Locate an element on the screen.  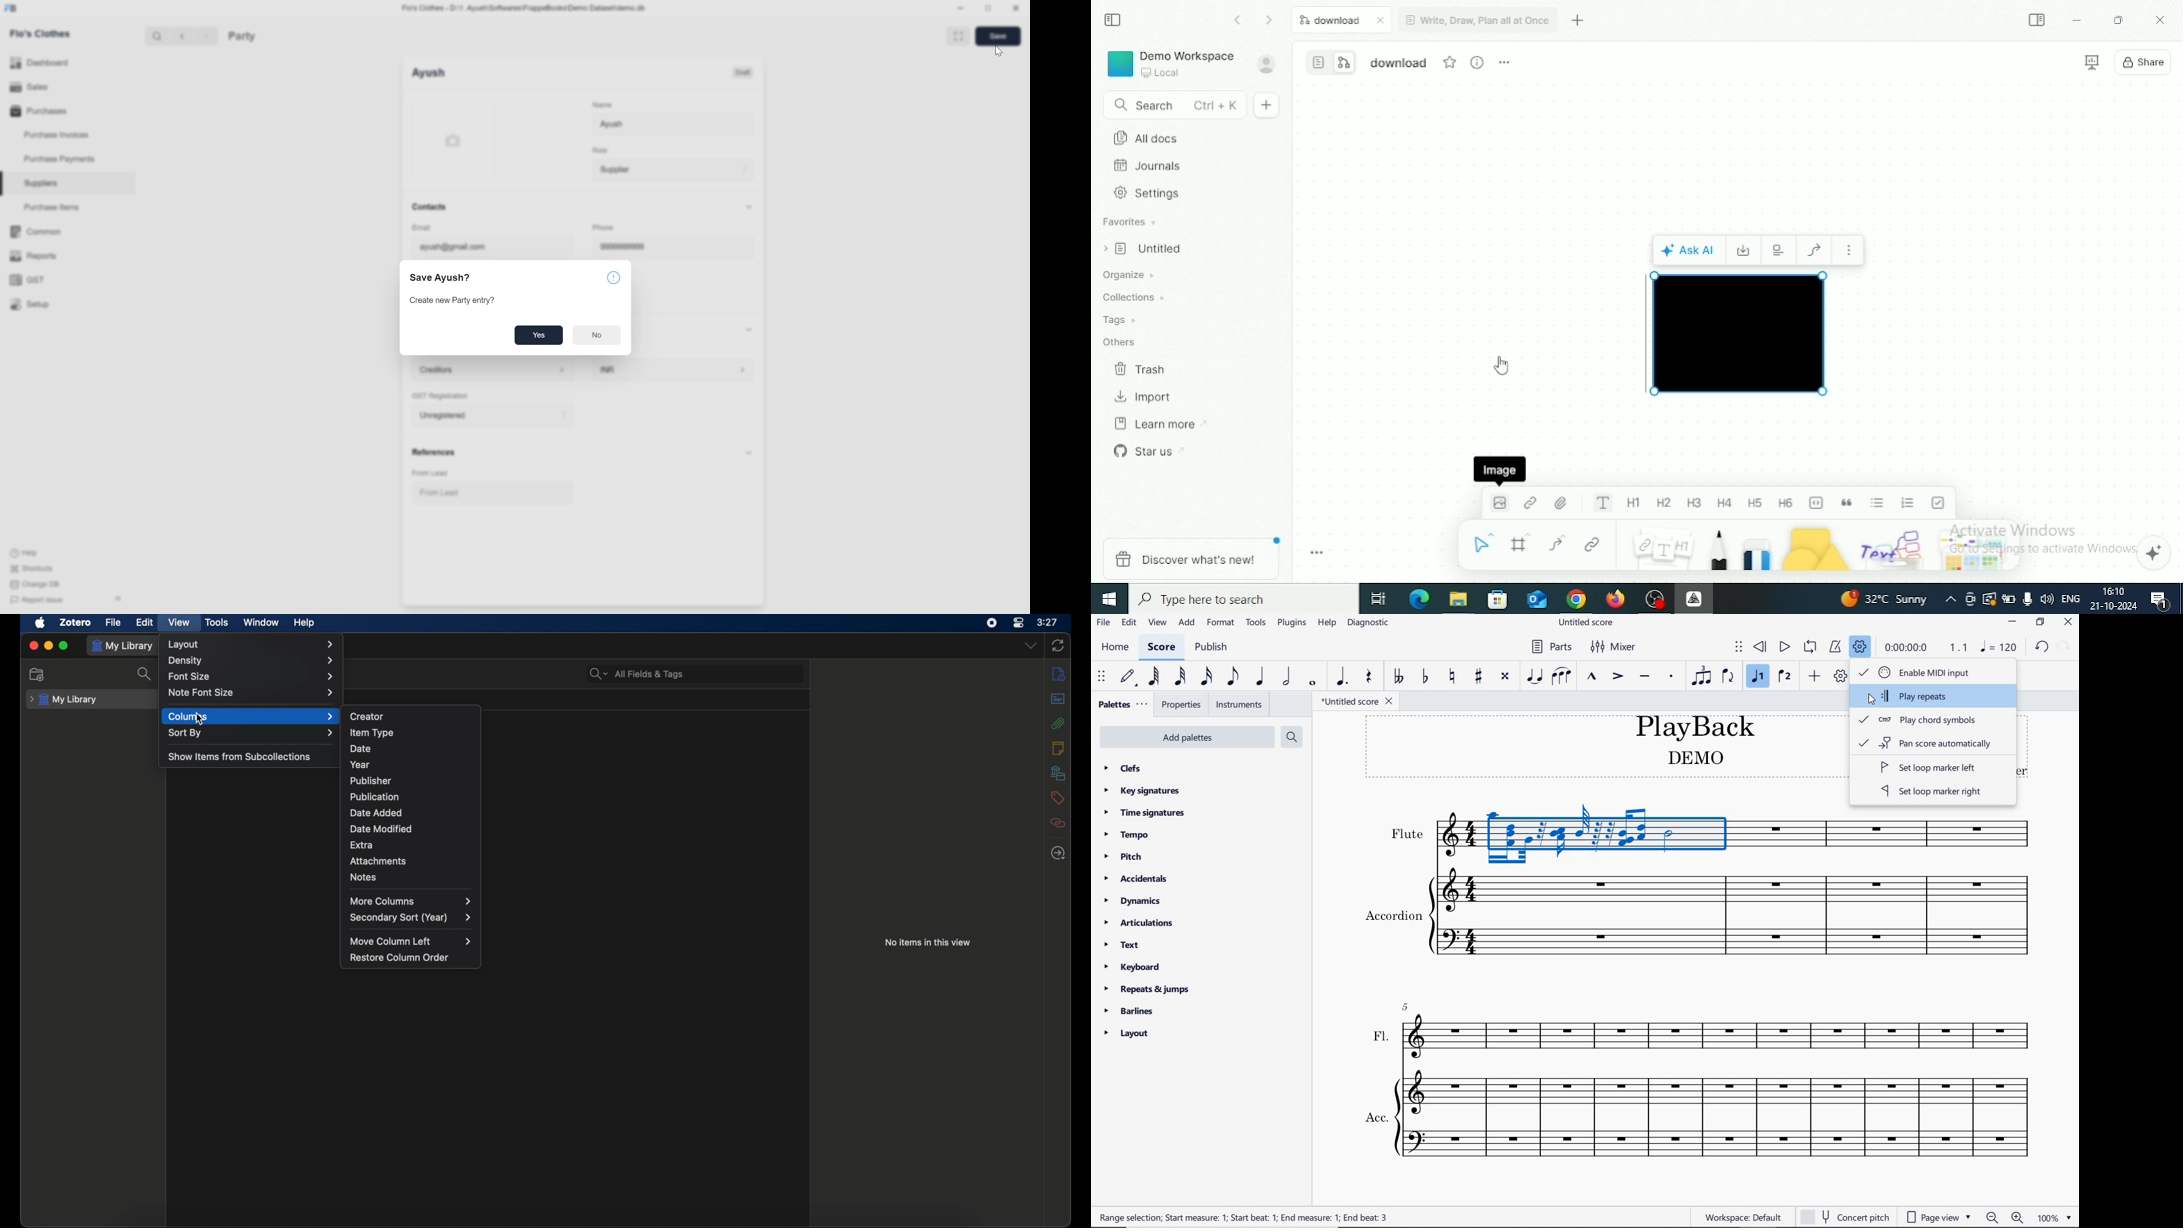
plugins is located at coordinates (1291, 623).